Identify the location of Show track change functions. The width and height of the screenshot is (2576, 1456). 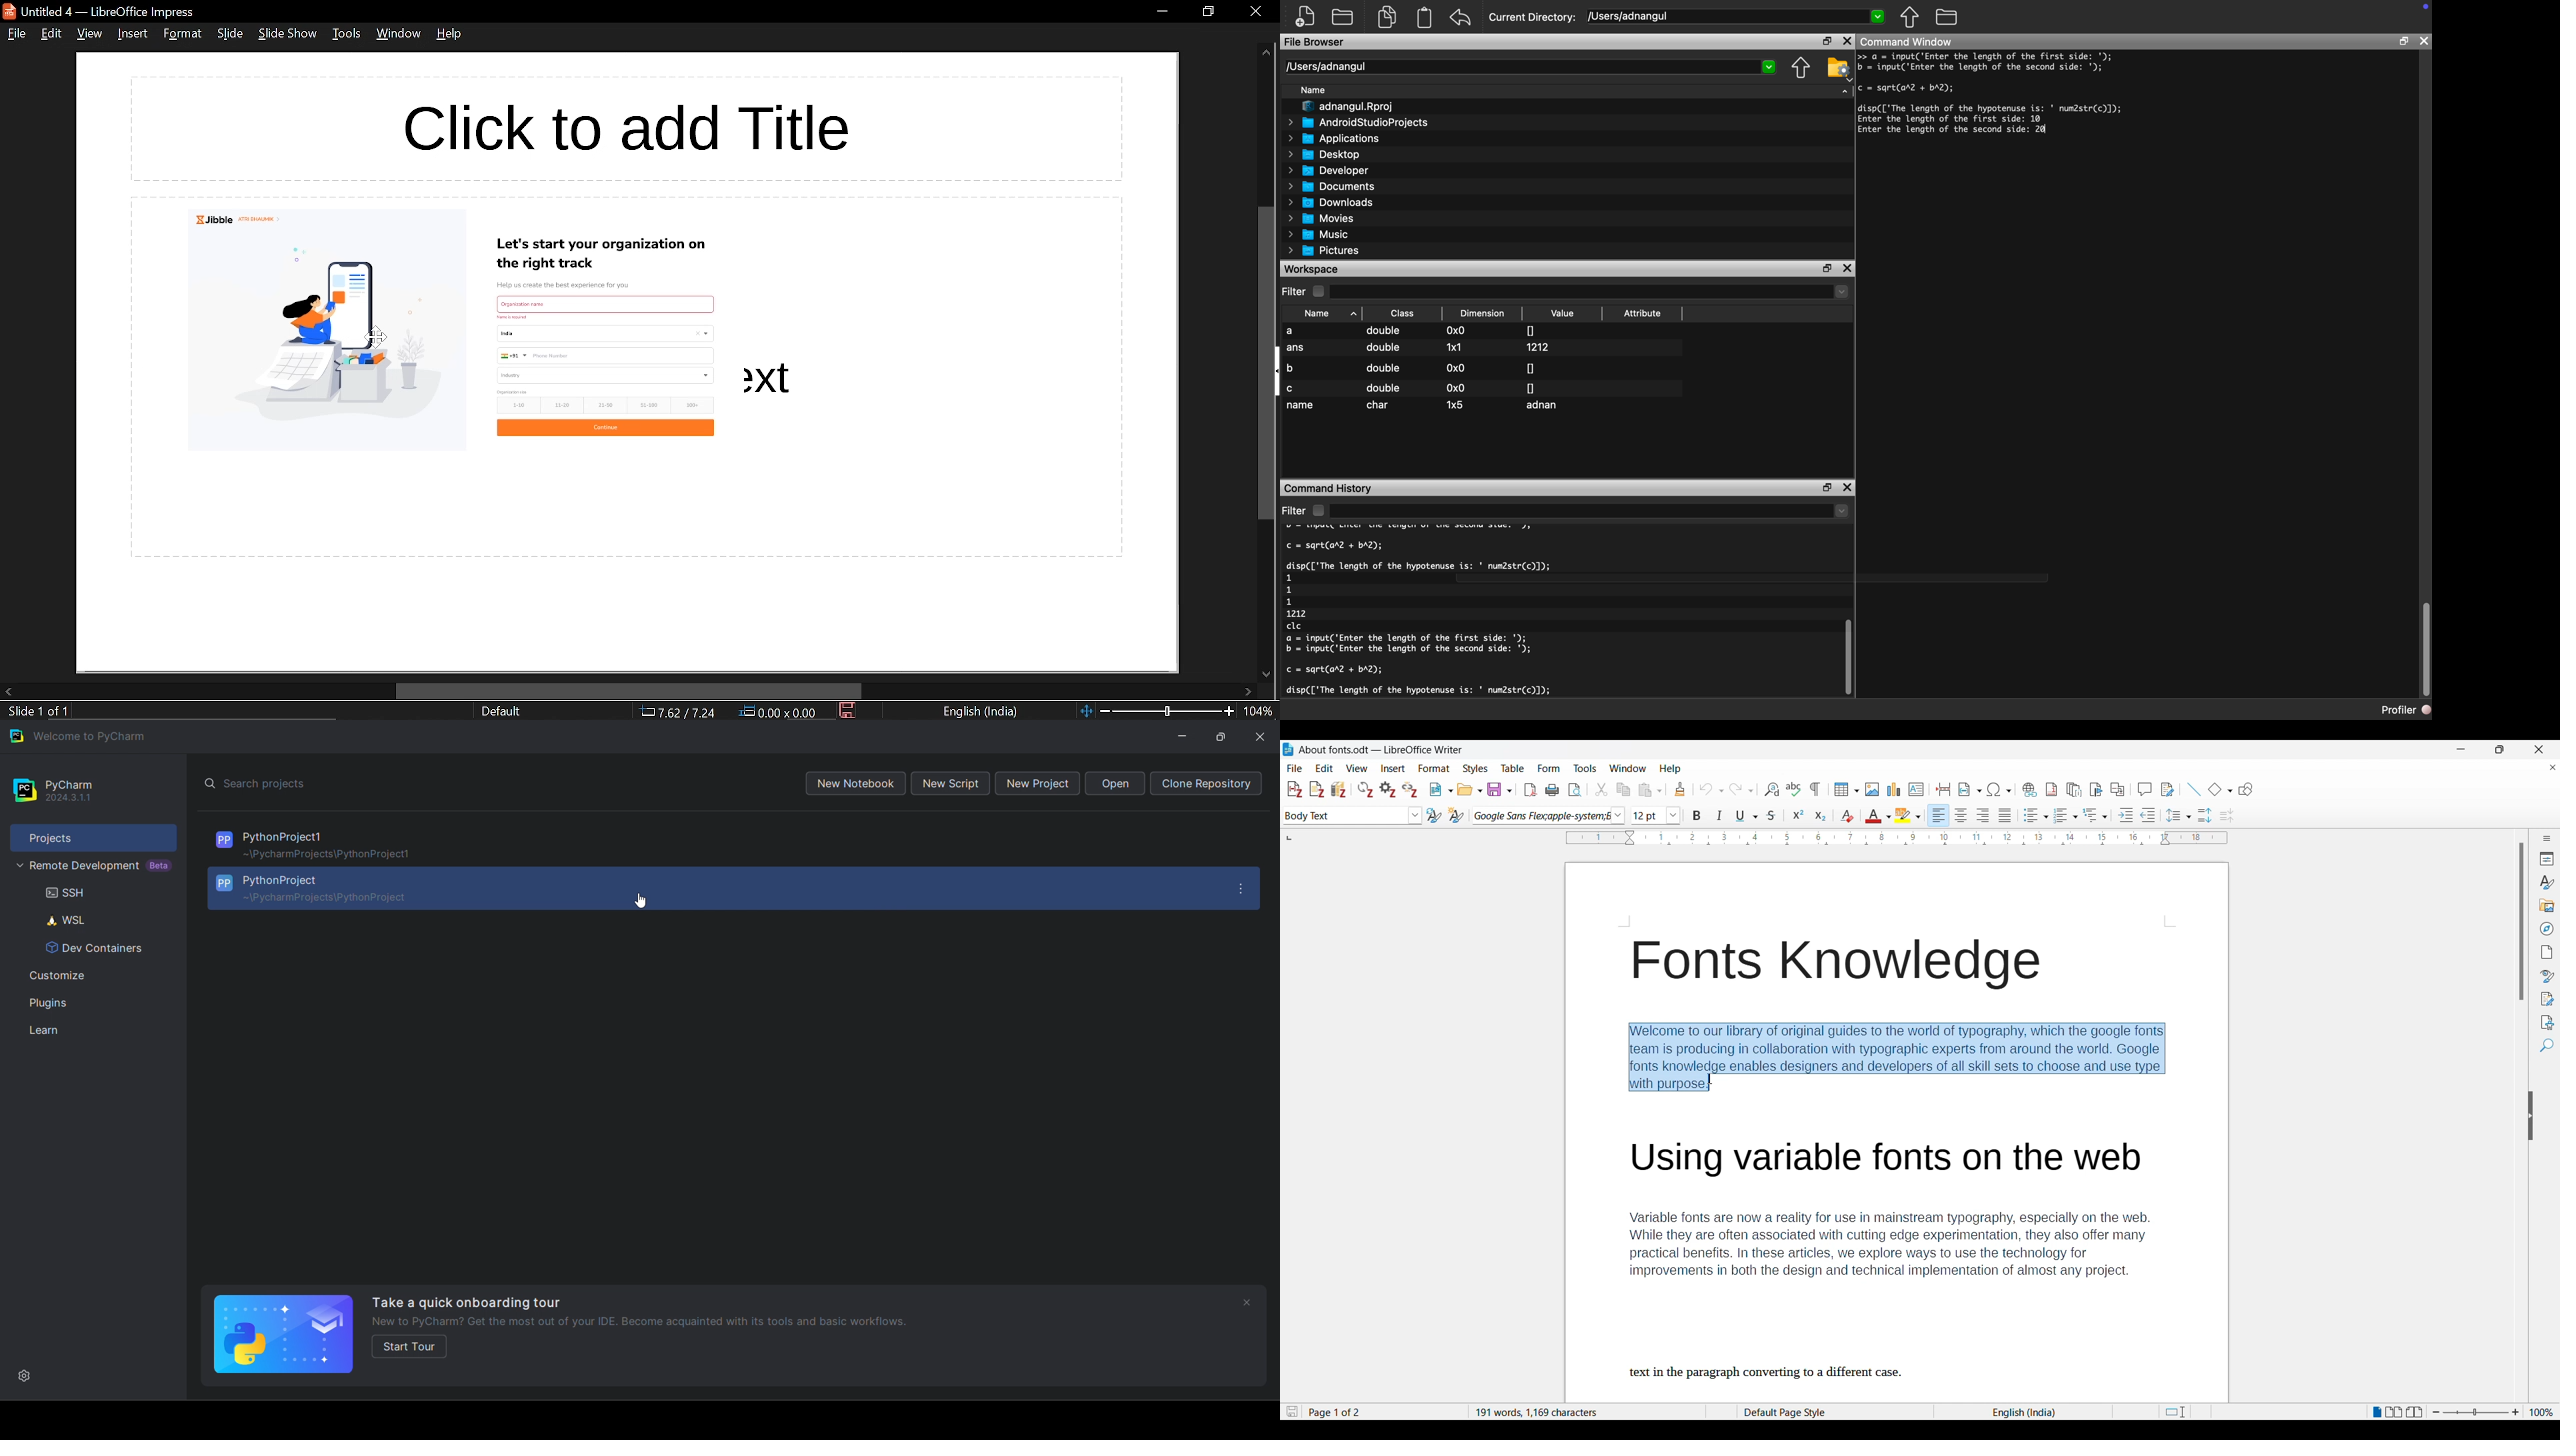
(2168, 790).